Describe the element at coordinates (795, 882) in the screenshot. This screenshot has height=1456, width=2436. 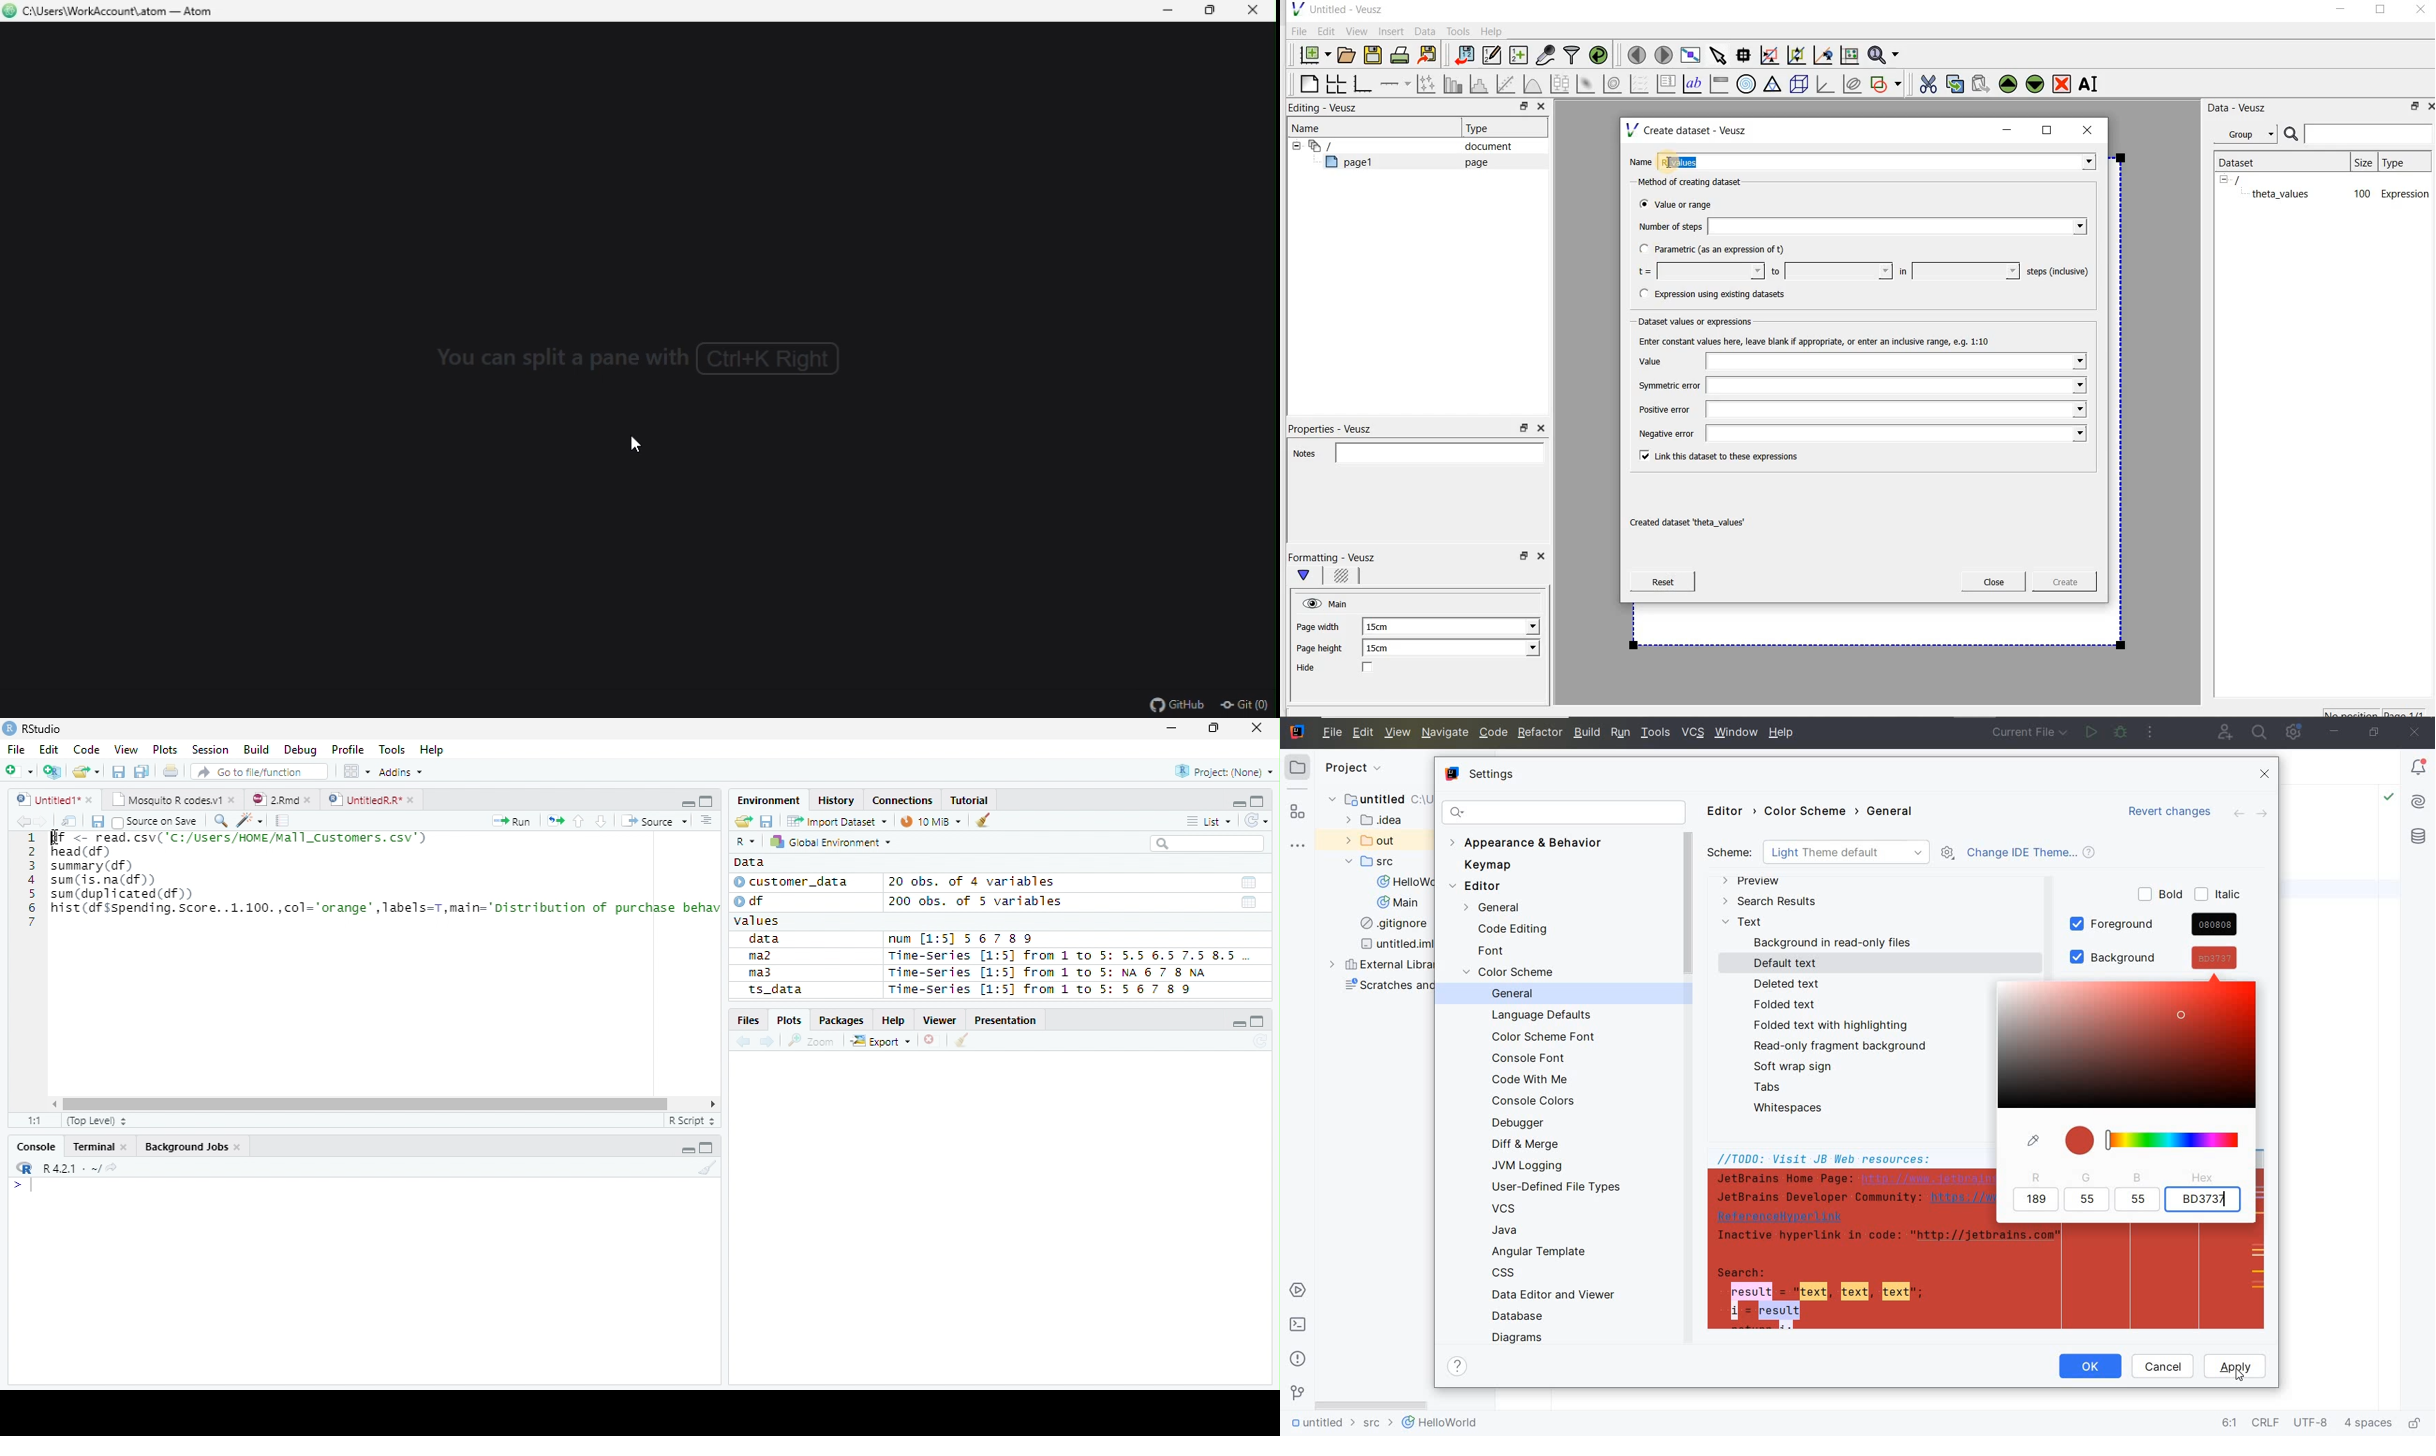
I see `customer_data` at that location.